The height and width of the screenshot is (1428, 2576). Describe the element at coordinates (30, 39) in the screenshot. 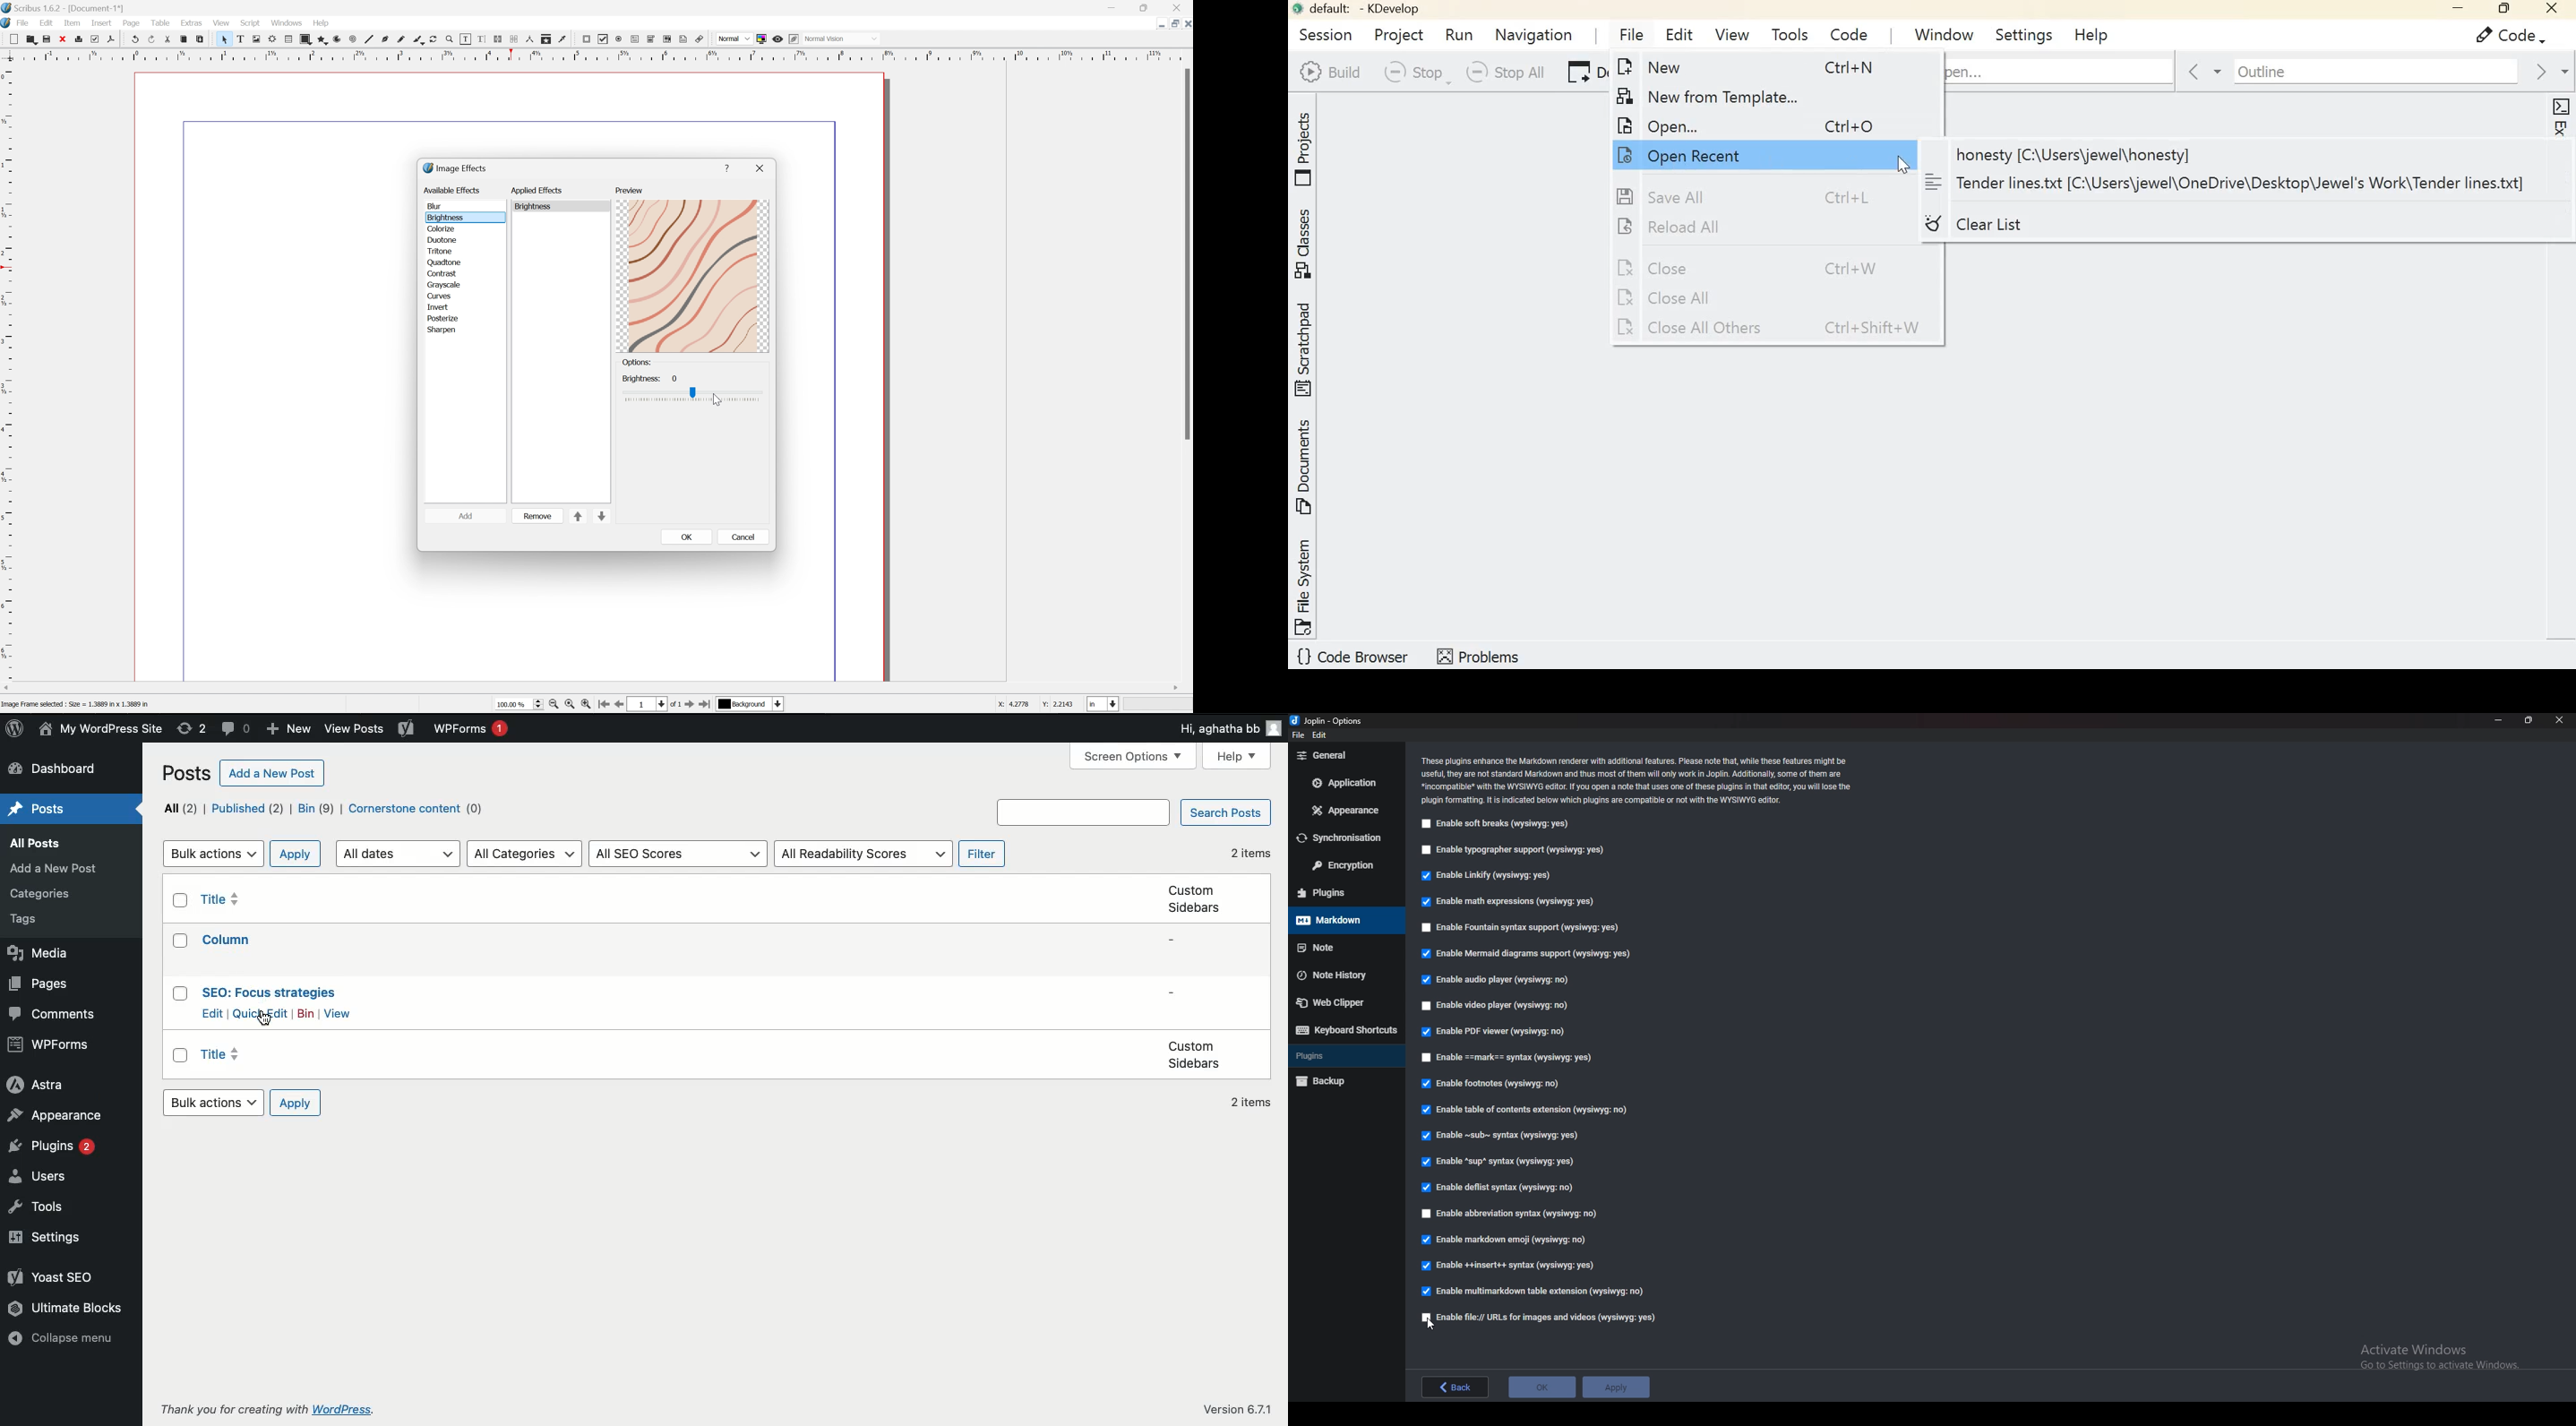

I see `Open` at that location.